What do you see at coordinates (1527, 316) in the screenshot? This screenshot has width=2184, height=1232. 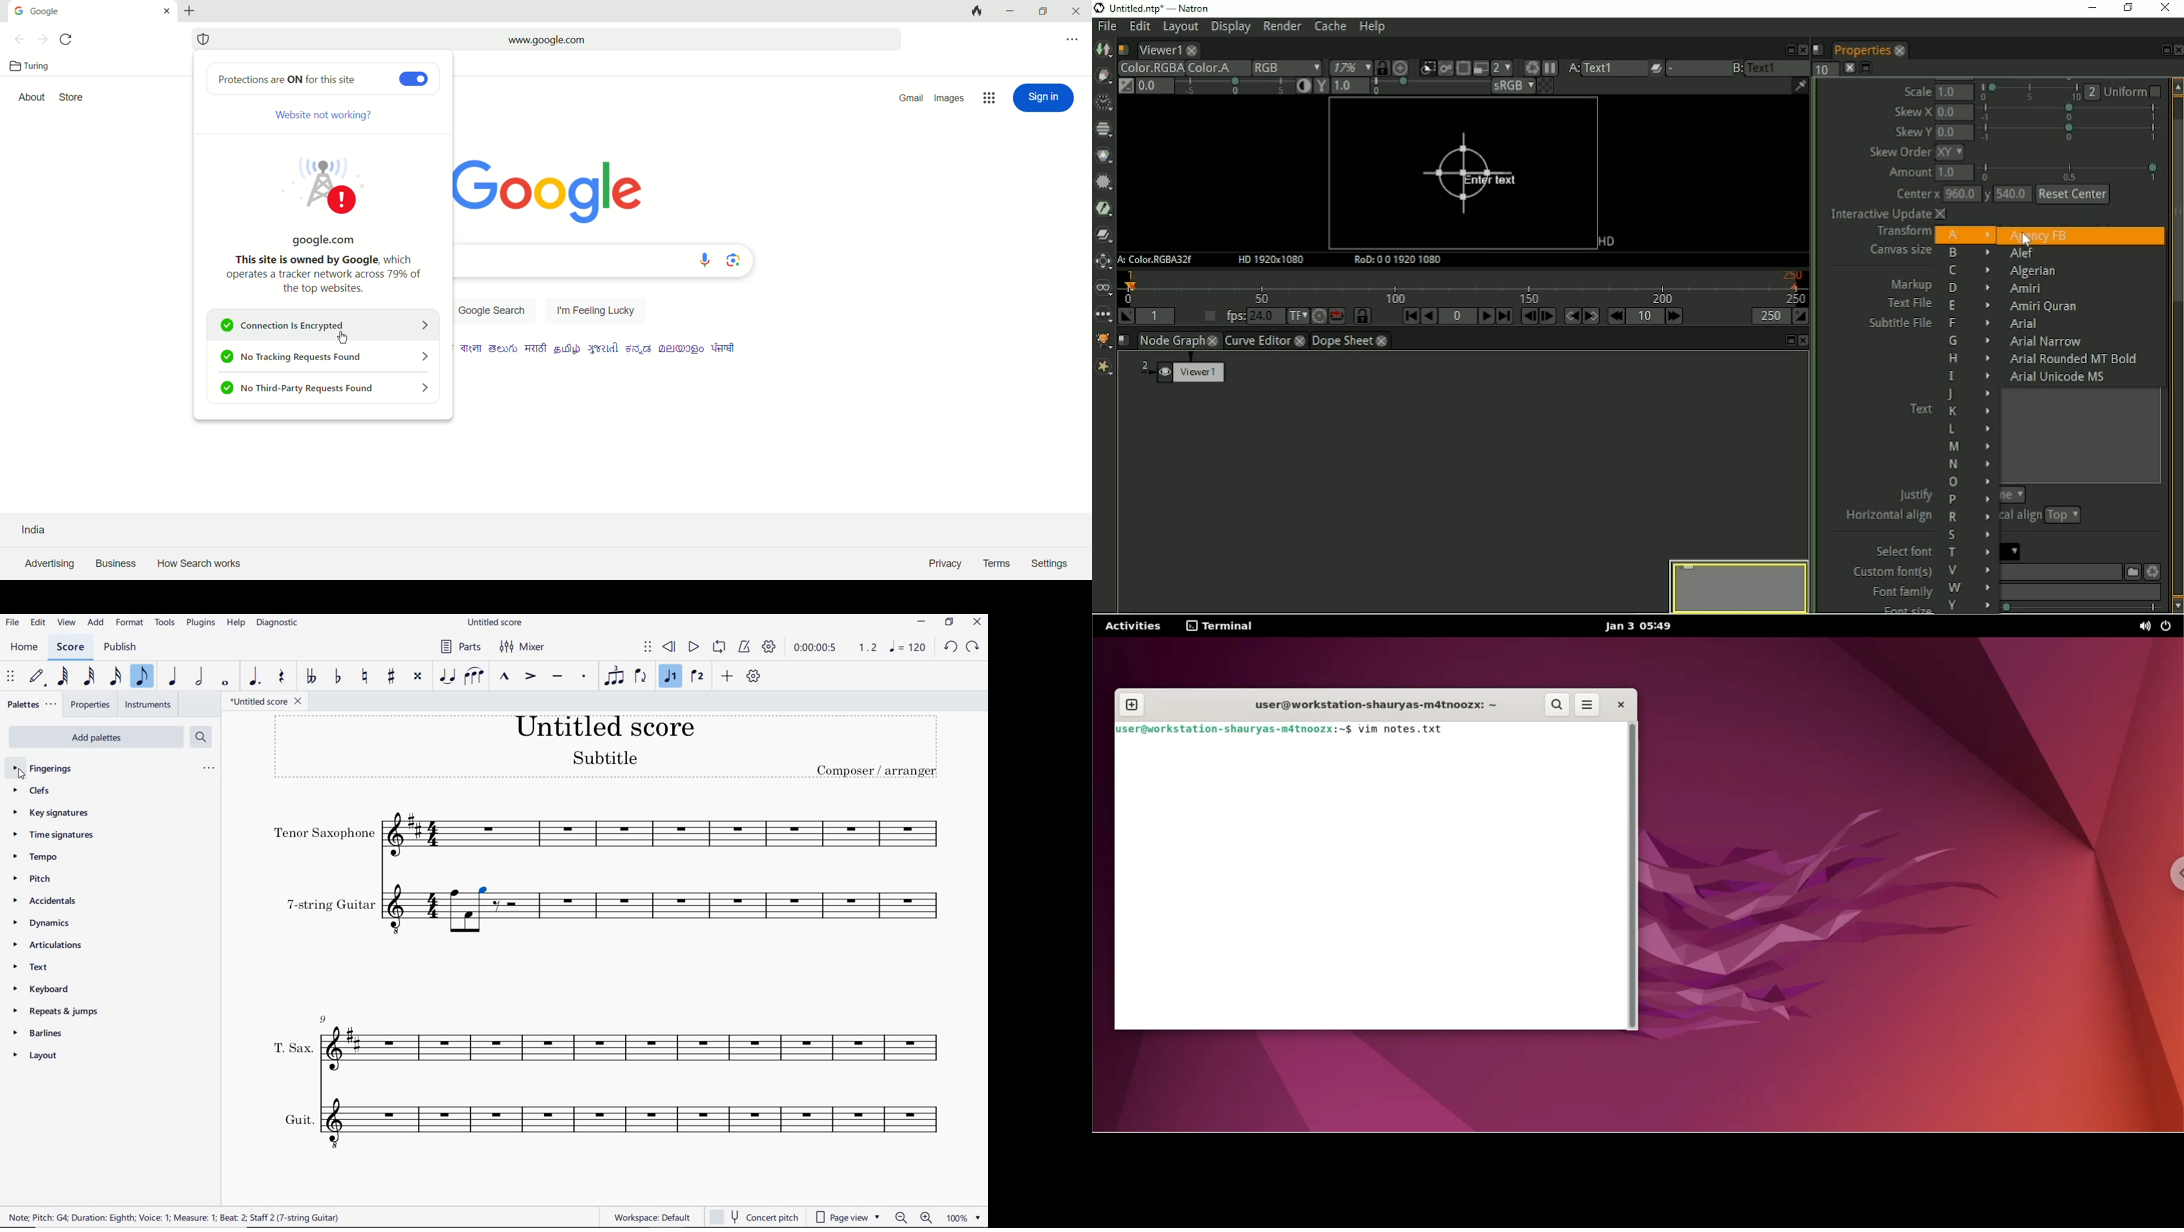 I see `Previous frame` at bounding box center [1527, 316].